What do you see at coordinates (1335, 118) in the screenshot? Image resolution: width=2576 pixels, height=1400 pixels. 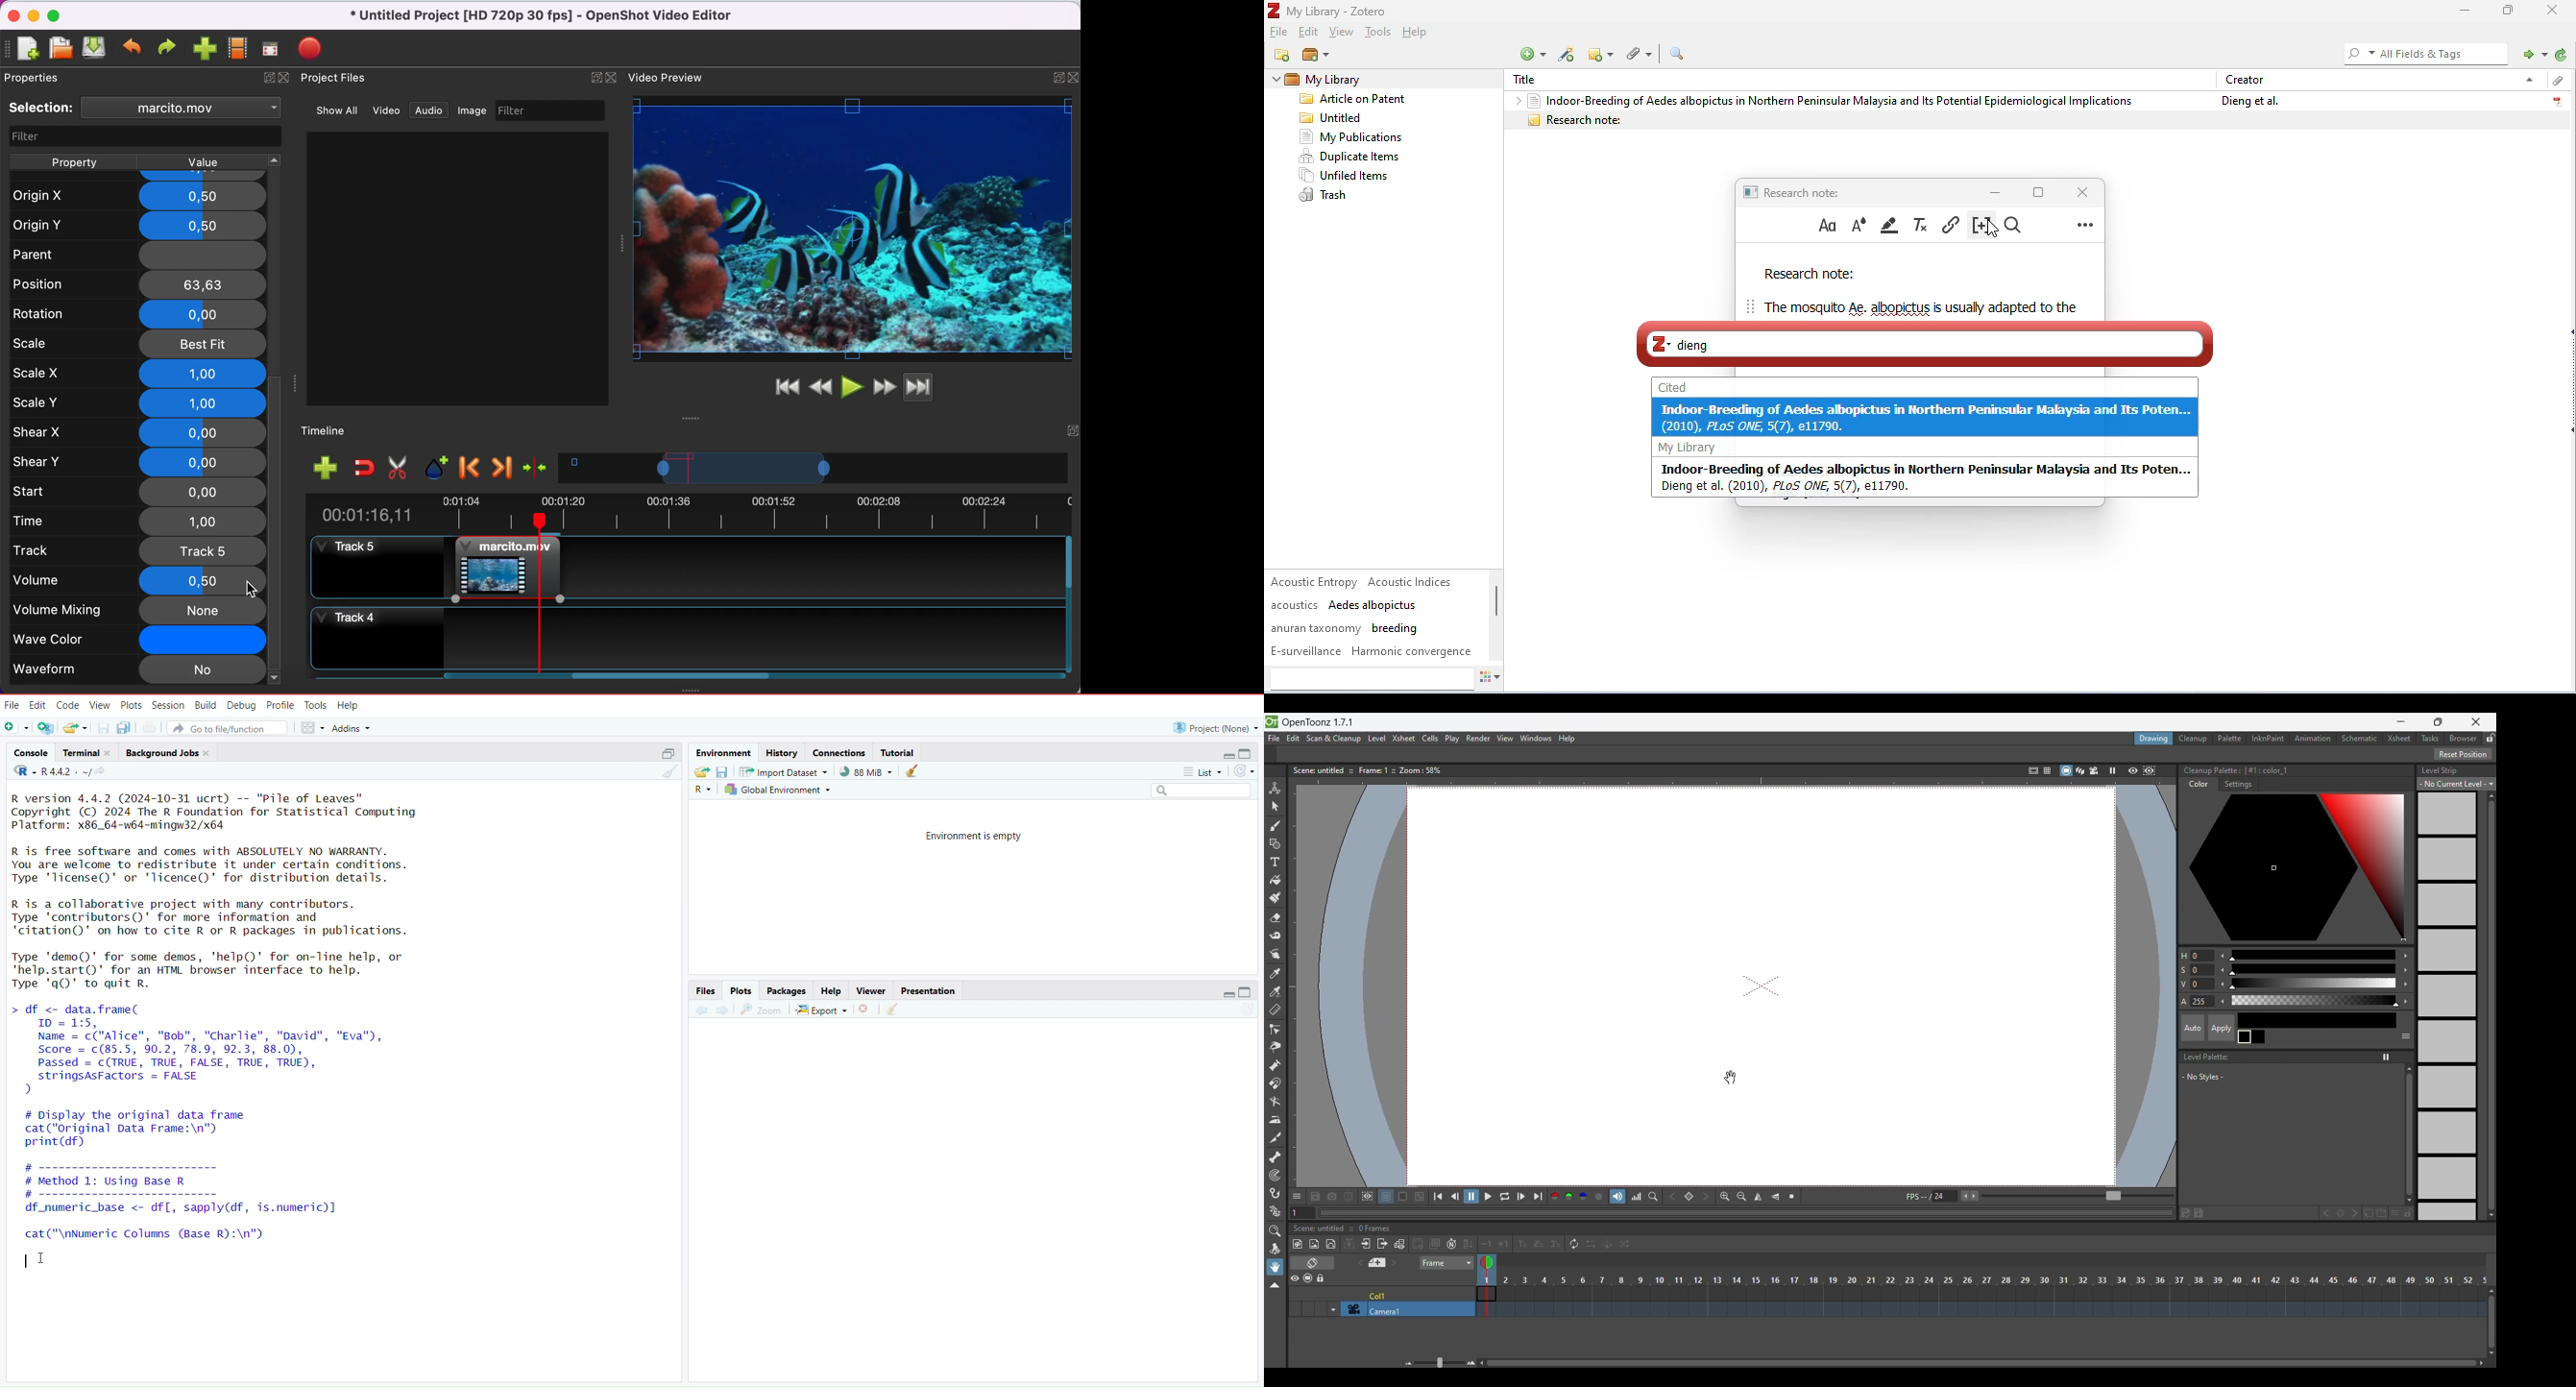 I see `Untitled` at bounding box center [1335, 118].